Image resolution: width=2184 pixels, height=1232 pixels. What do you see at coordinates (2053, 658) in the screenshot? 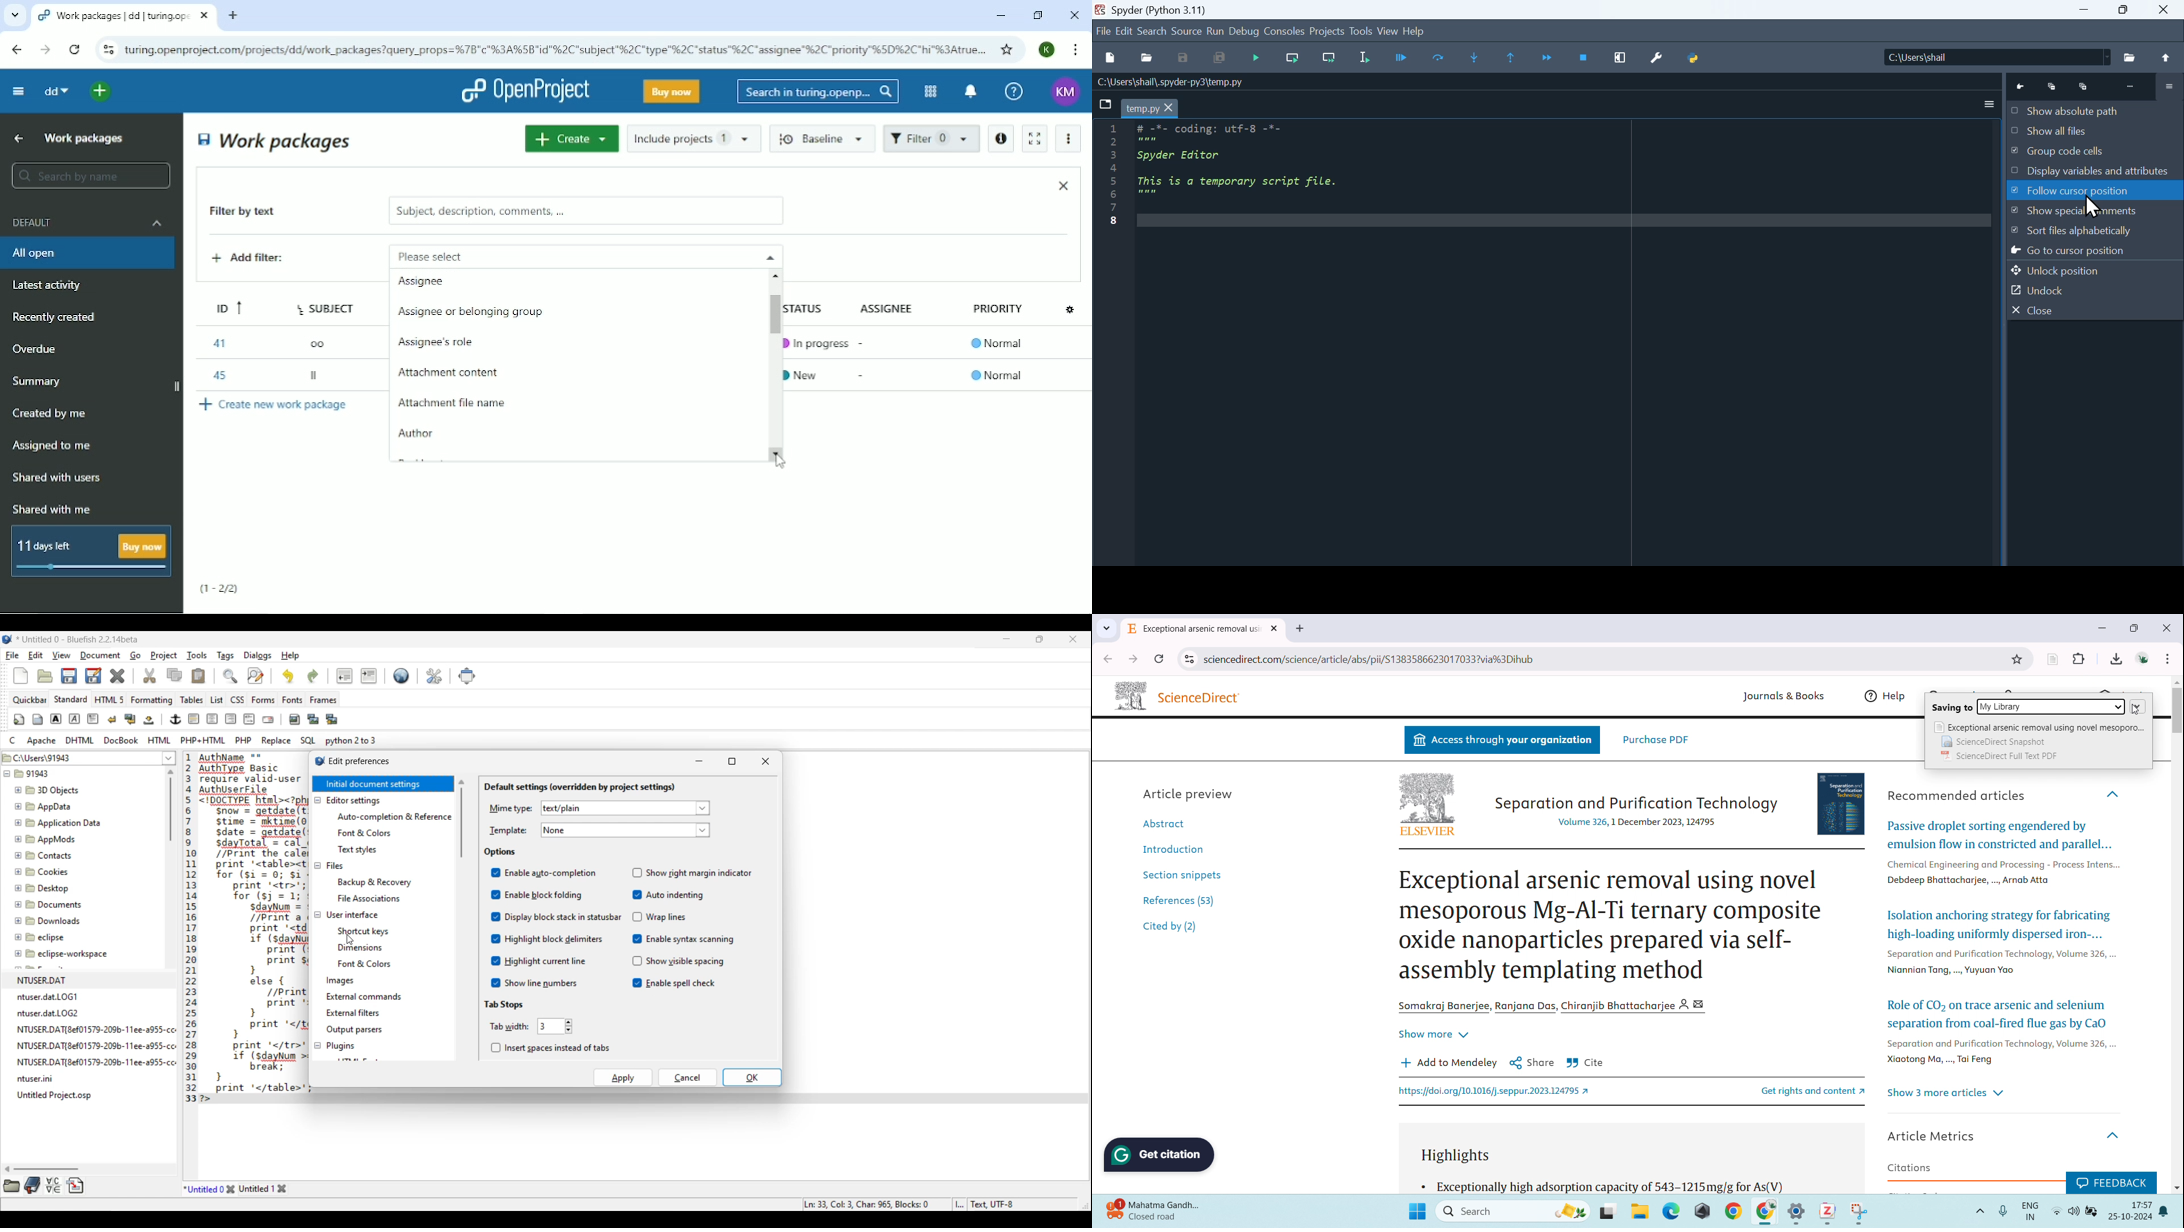
I see `zotero web importer` at bounding box center [2053, 658].